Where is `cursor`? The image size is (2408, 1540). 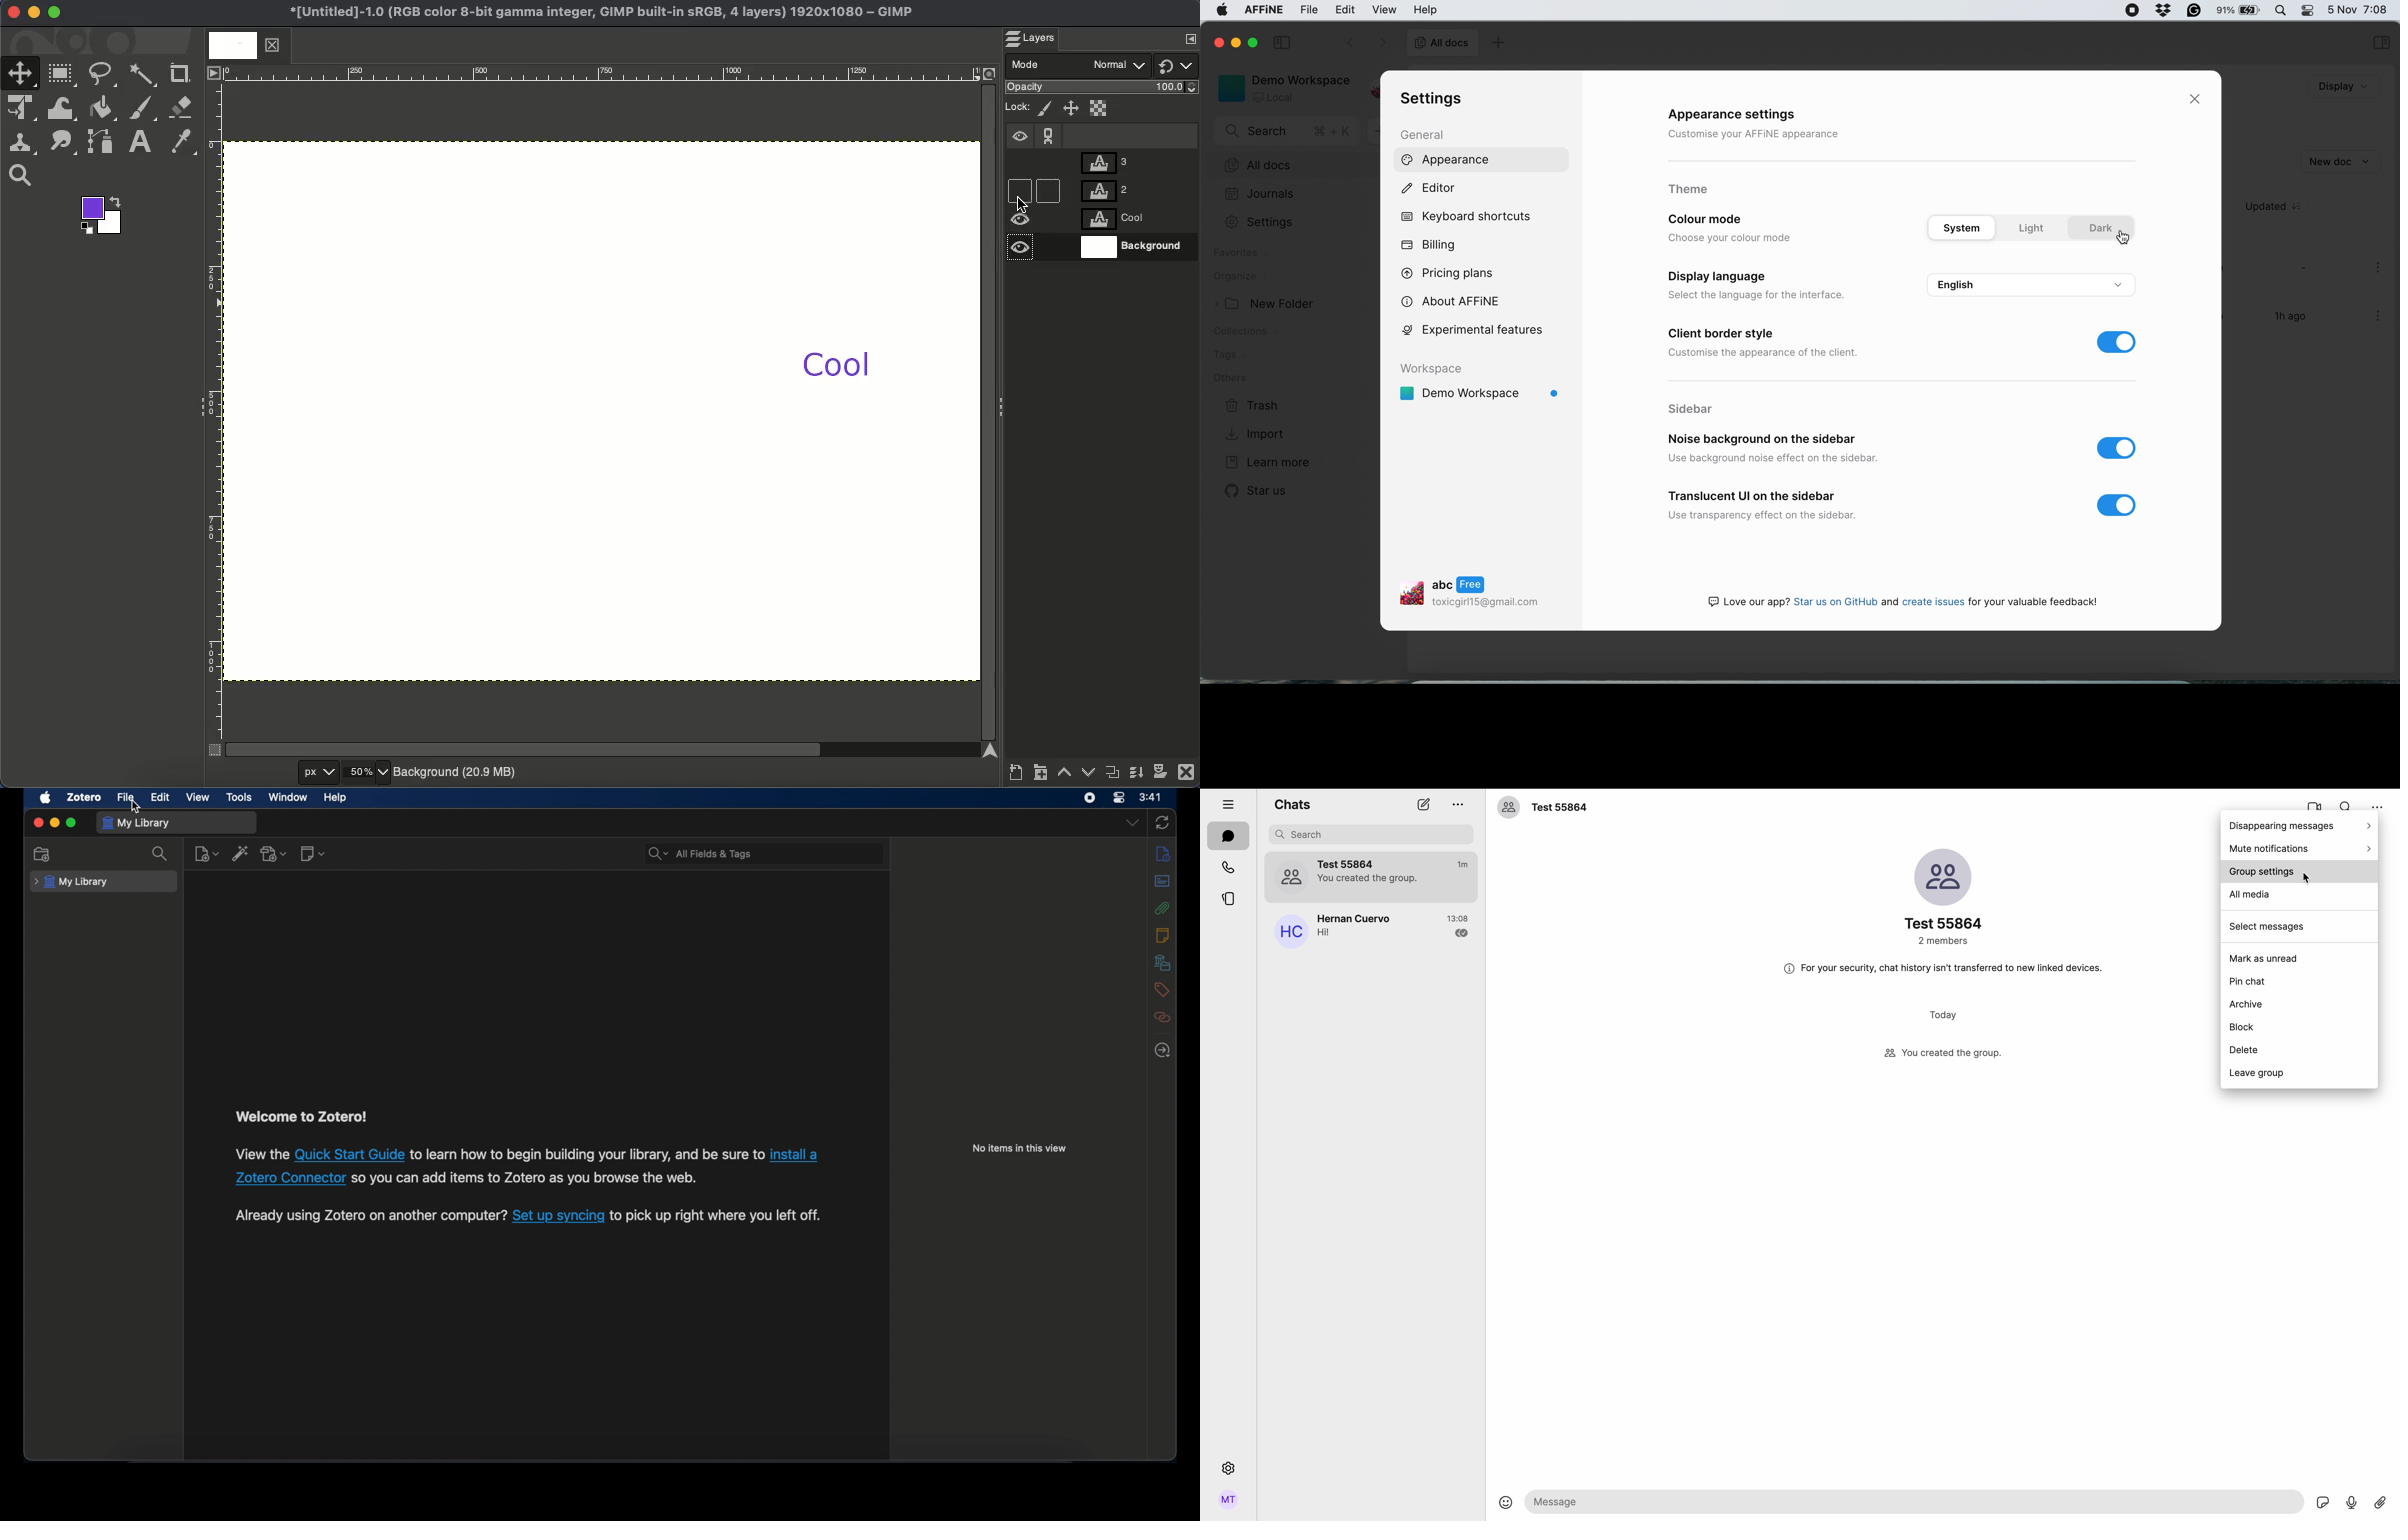 cursor is located at coordinates (1023, 202).